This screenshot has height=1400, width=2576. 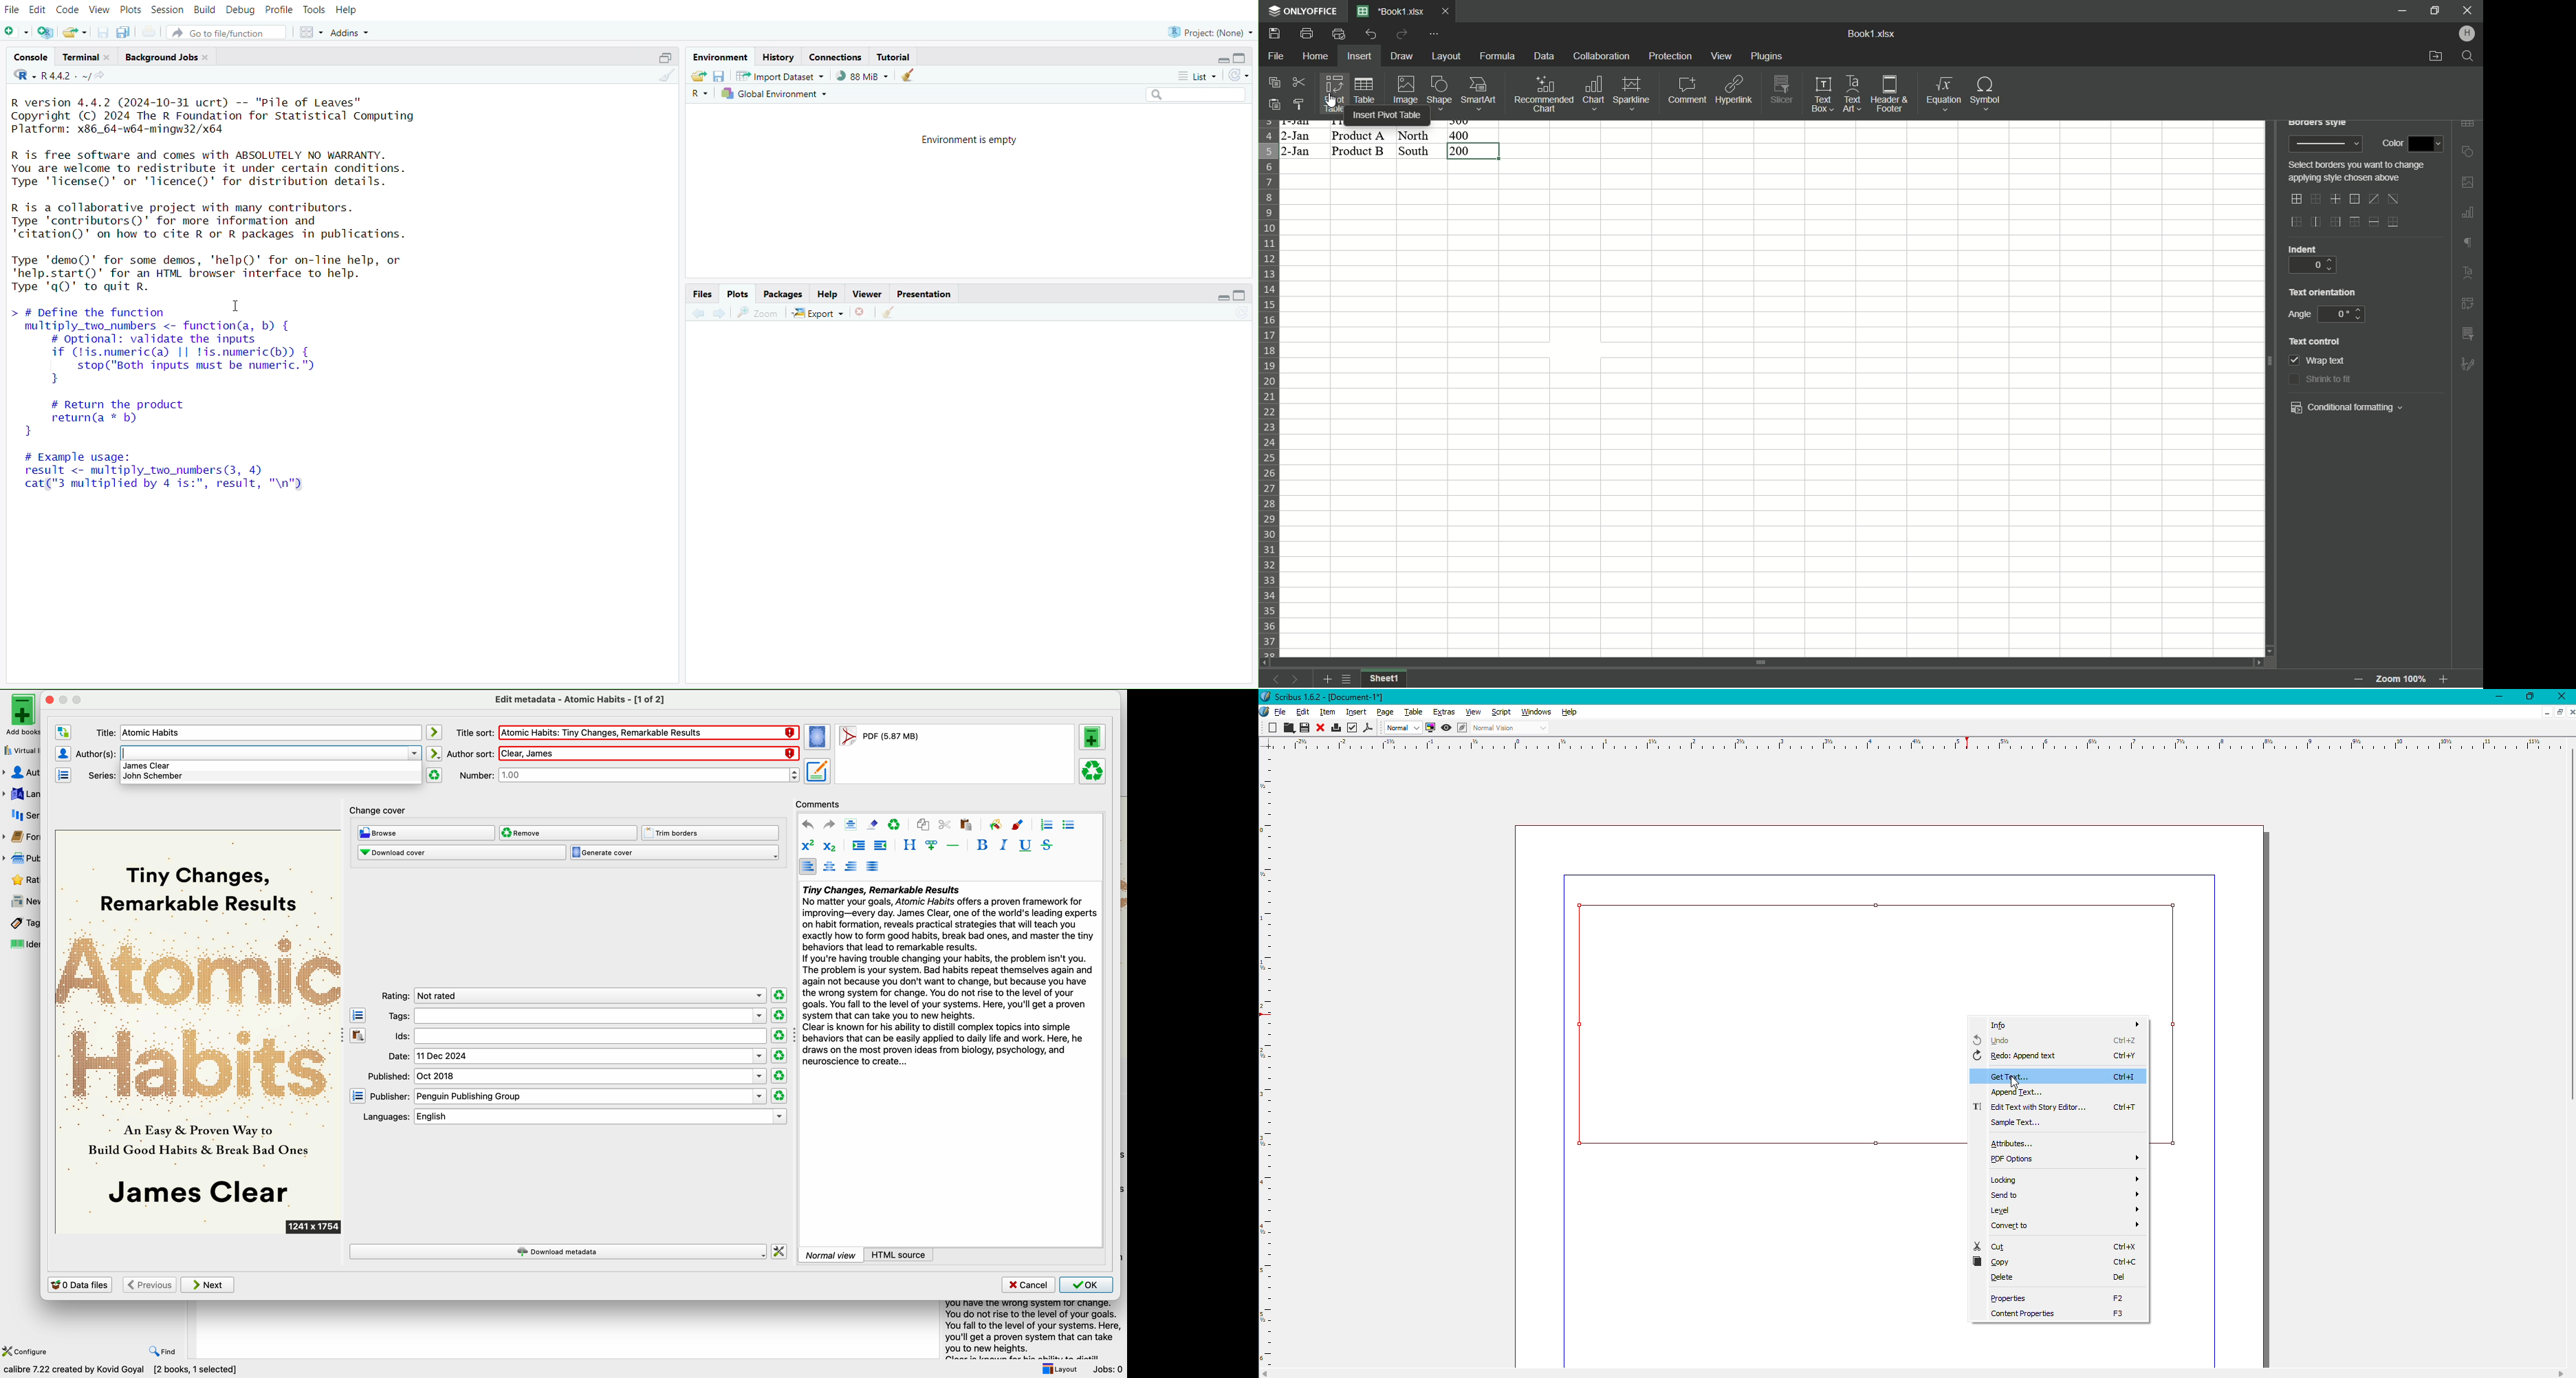 What do you see at coordinates (1027, 1285) in the screenshot?
I see `cancel button` at bounding box center [1027, 1285].